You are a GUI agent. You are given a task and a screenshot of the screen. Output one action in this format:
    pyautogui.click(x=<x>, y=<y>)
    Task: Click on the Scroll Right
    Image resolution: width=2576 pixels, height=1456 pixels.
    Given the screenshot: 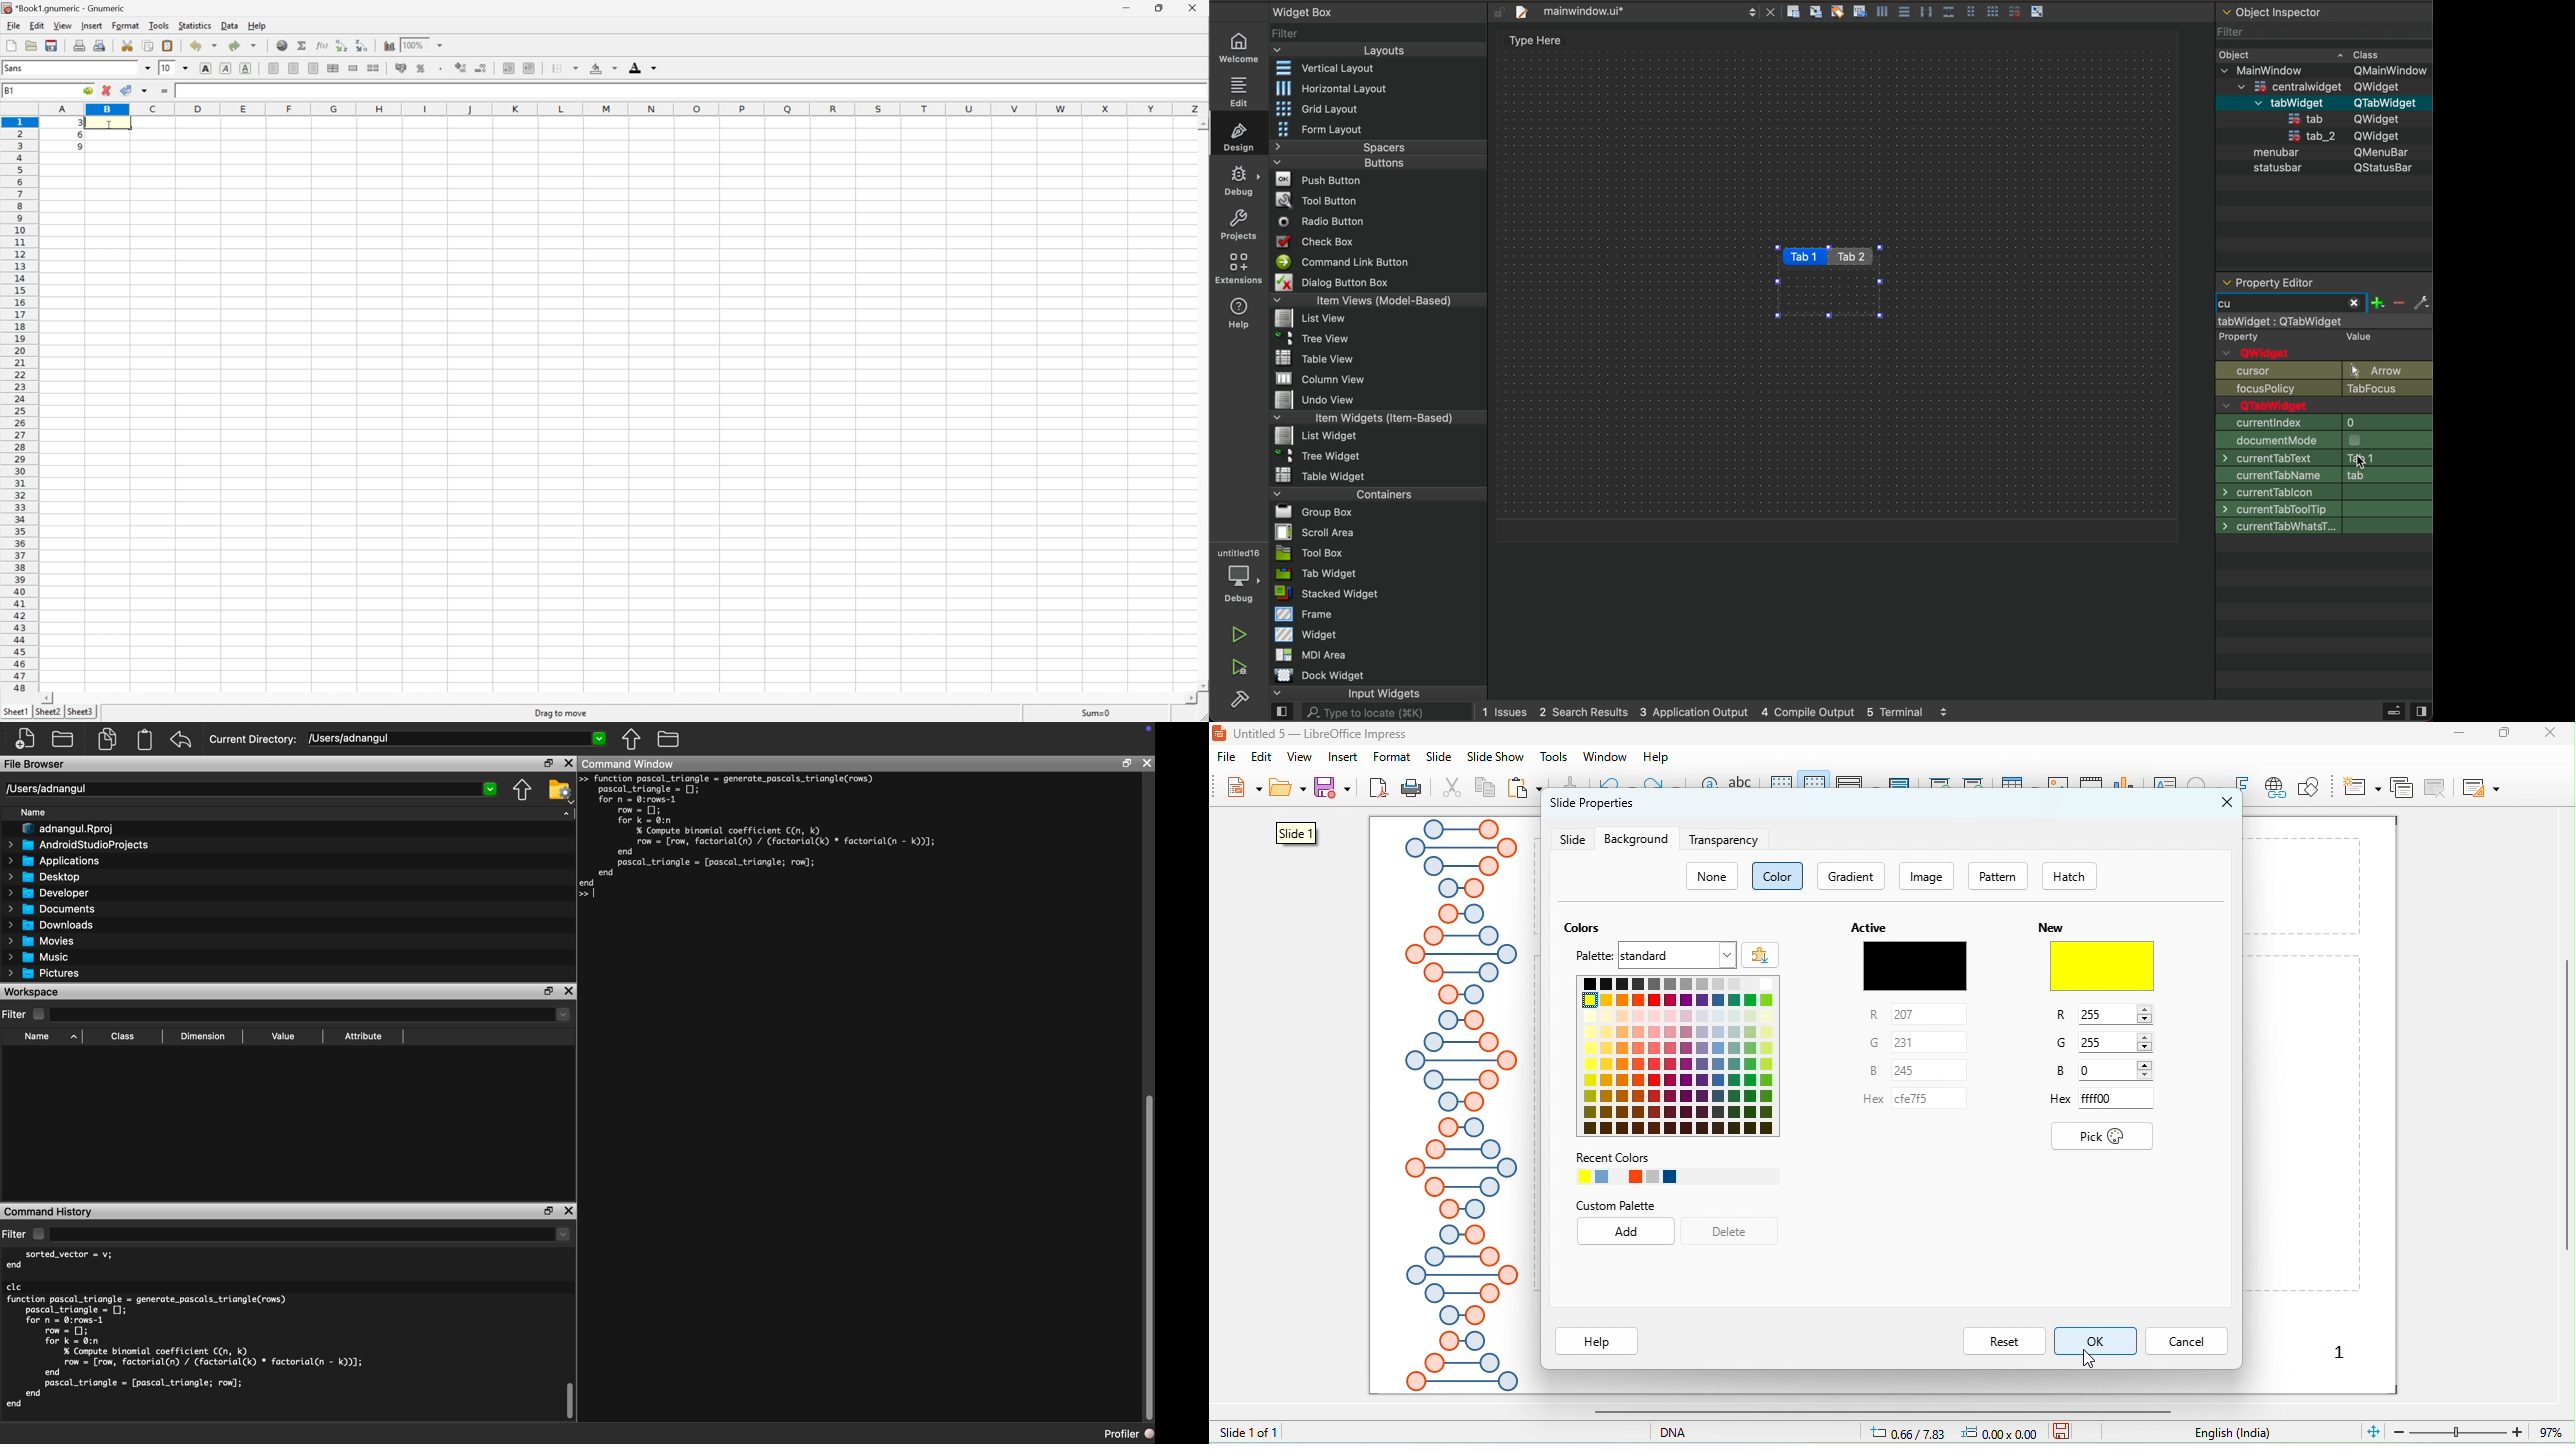 What is the action you would take?
    pyautogui.click(x=1188, y=699)
    